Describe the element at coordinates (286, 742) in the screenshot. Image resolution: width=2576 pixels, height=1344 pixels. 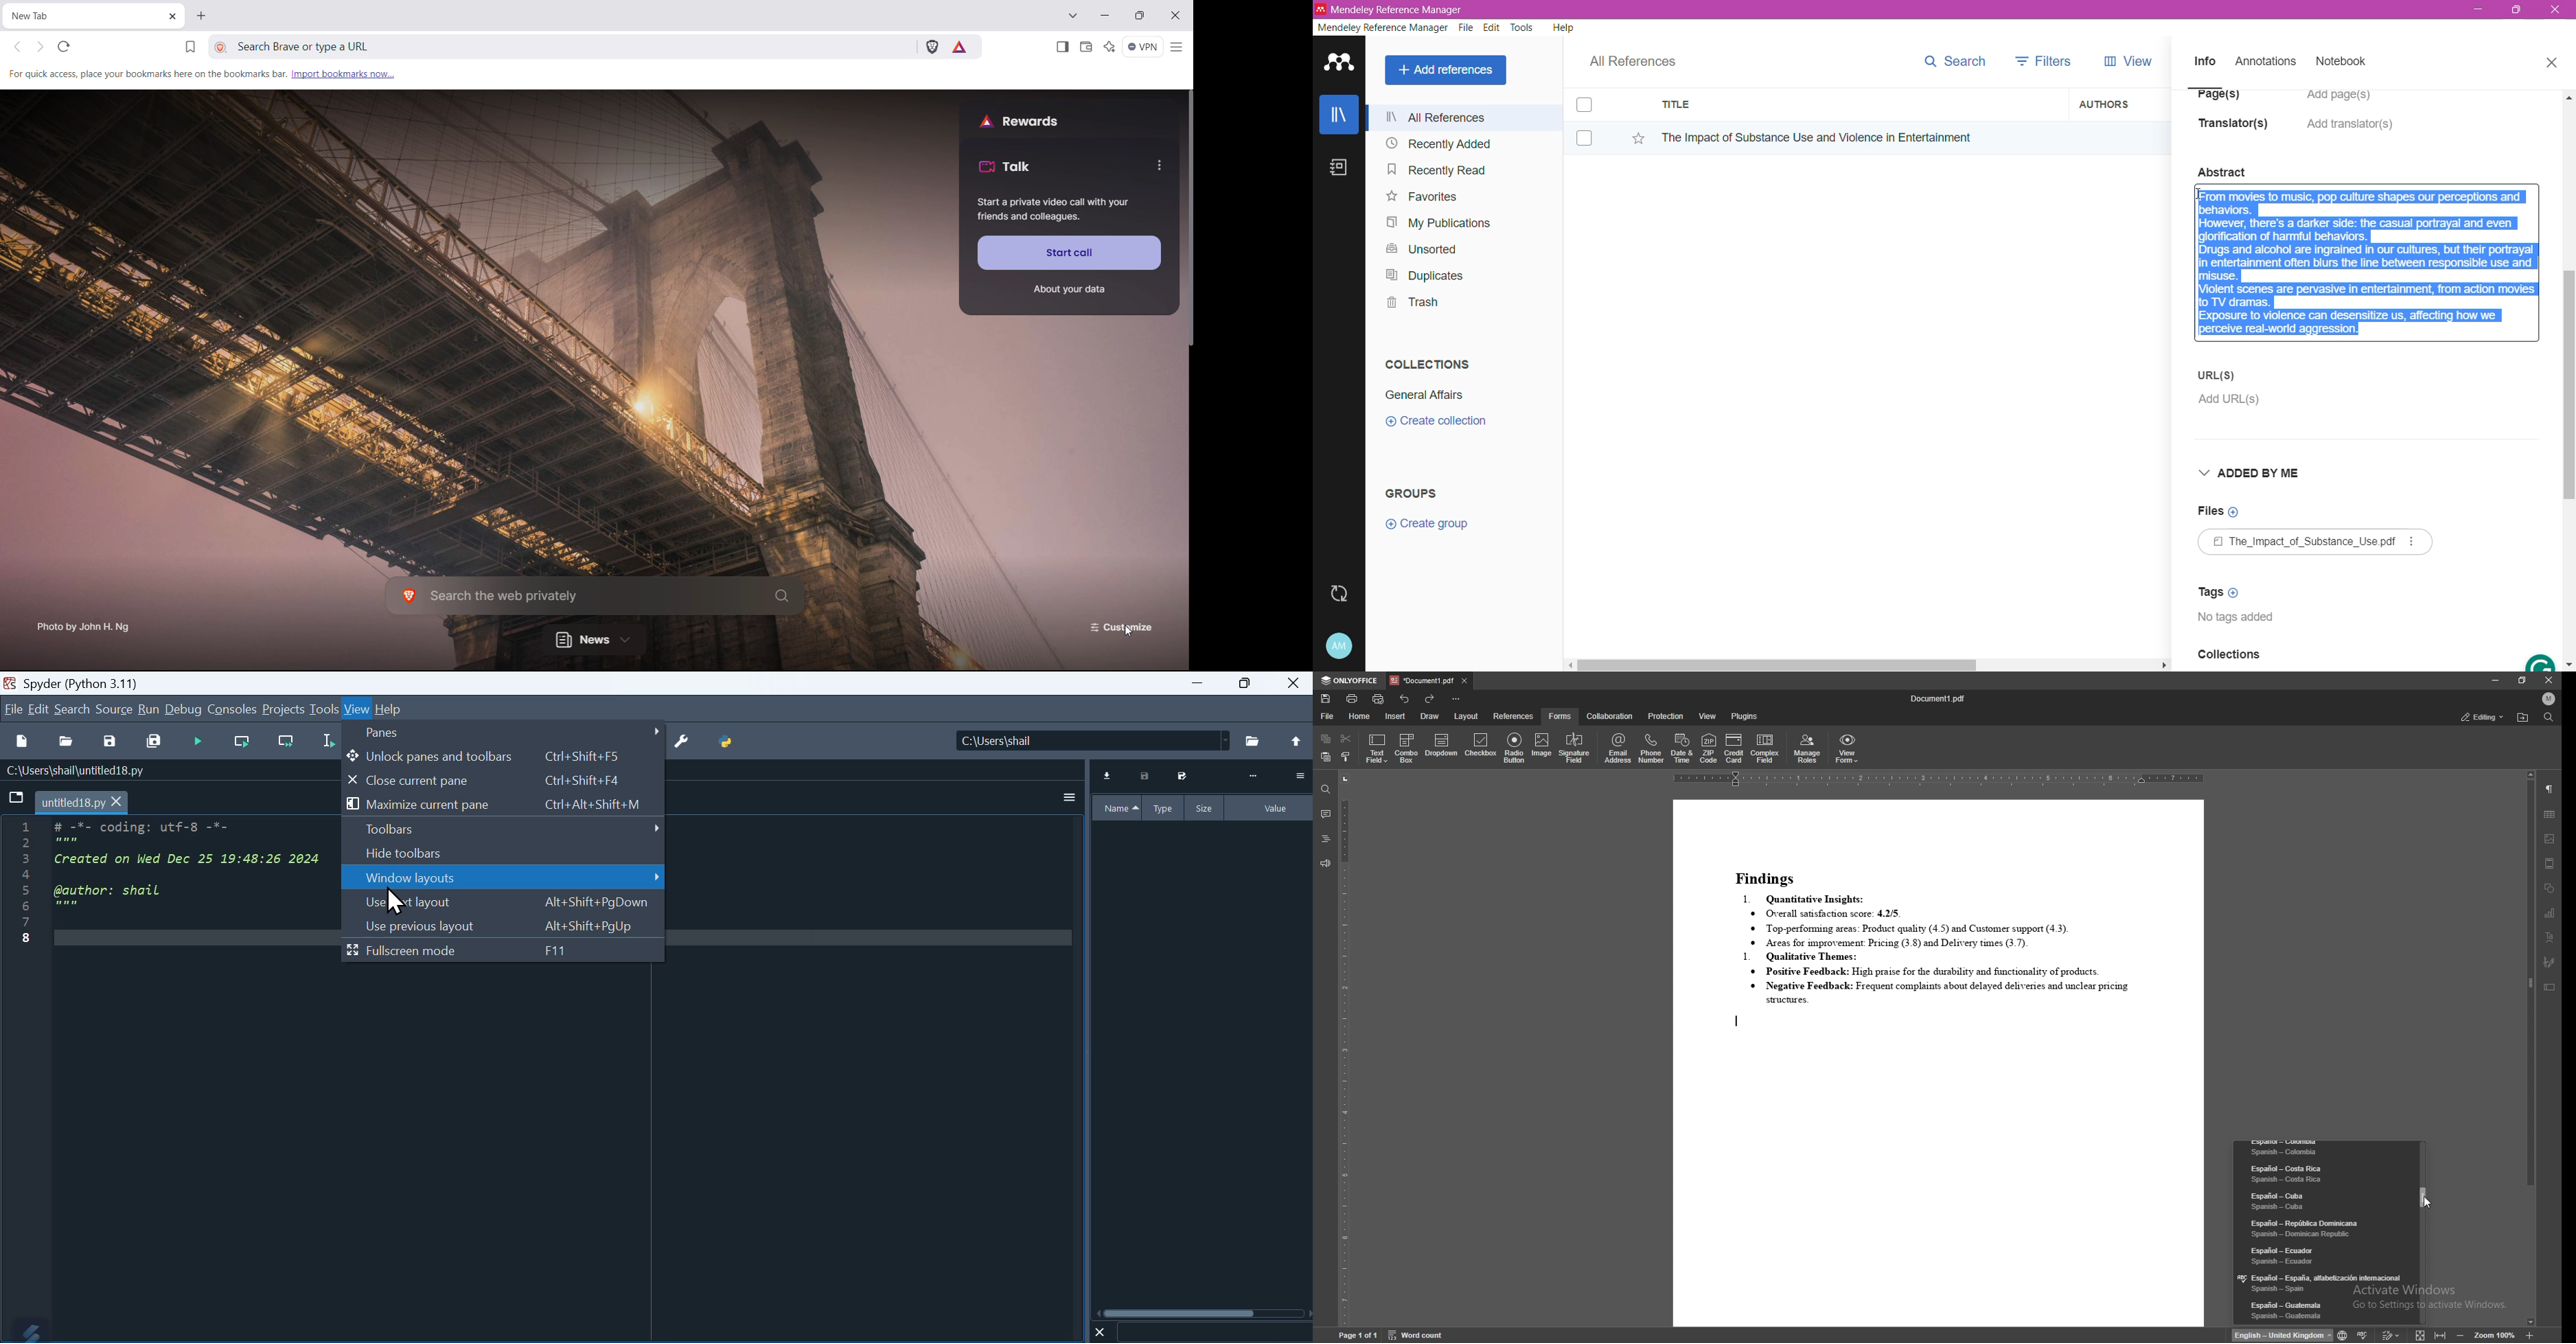
I see `Run current salon go to the next one` at that location.